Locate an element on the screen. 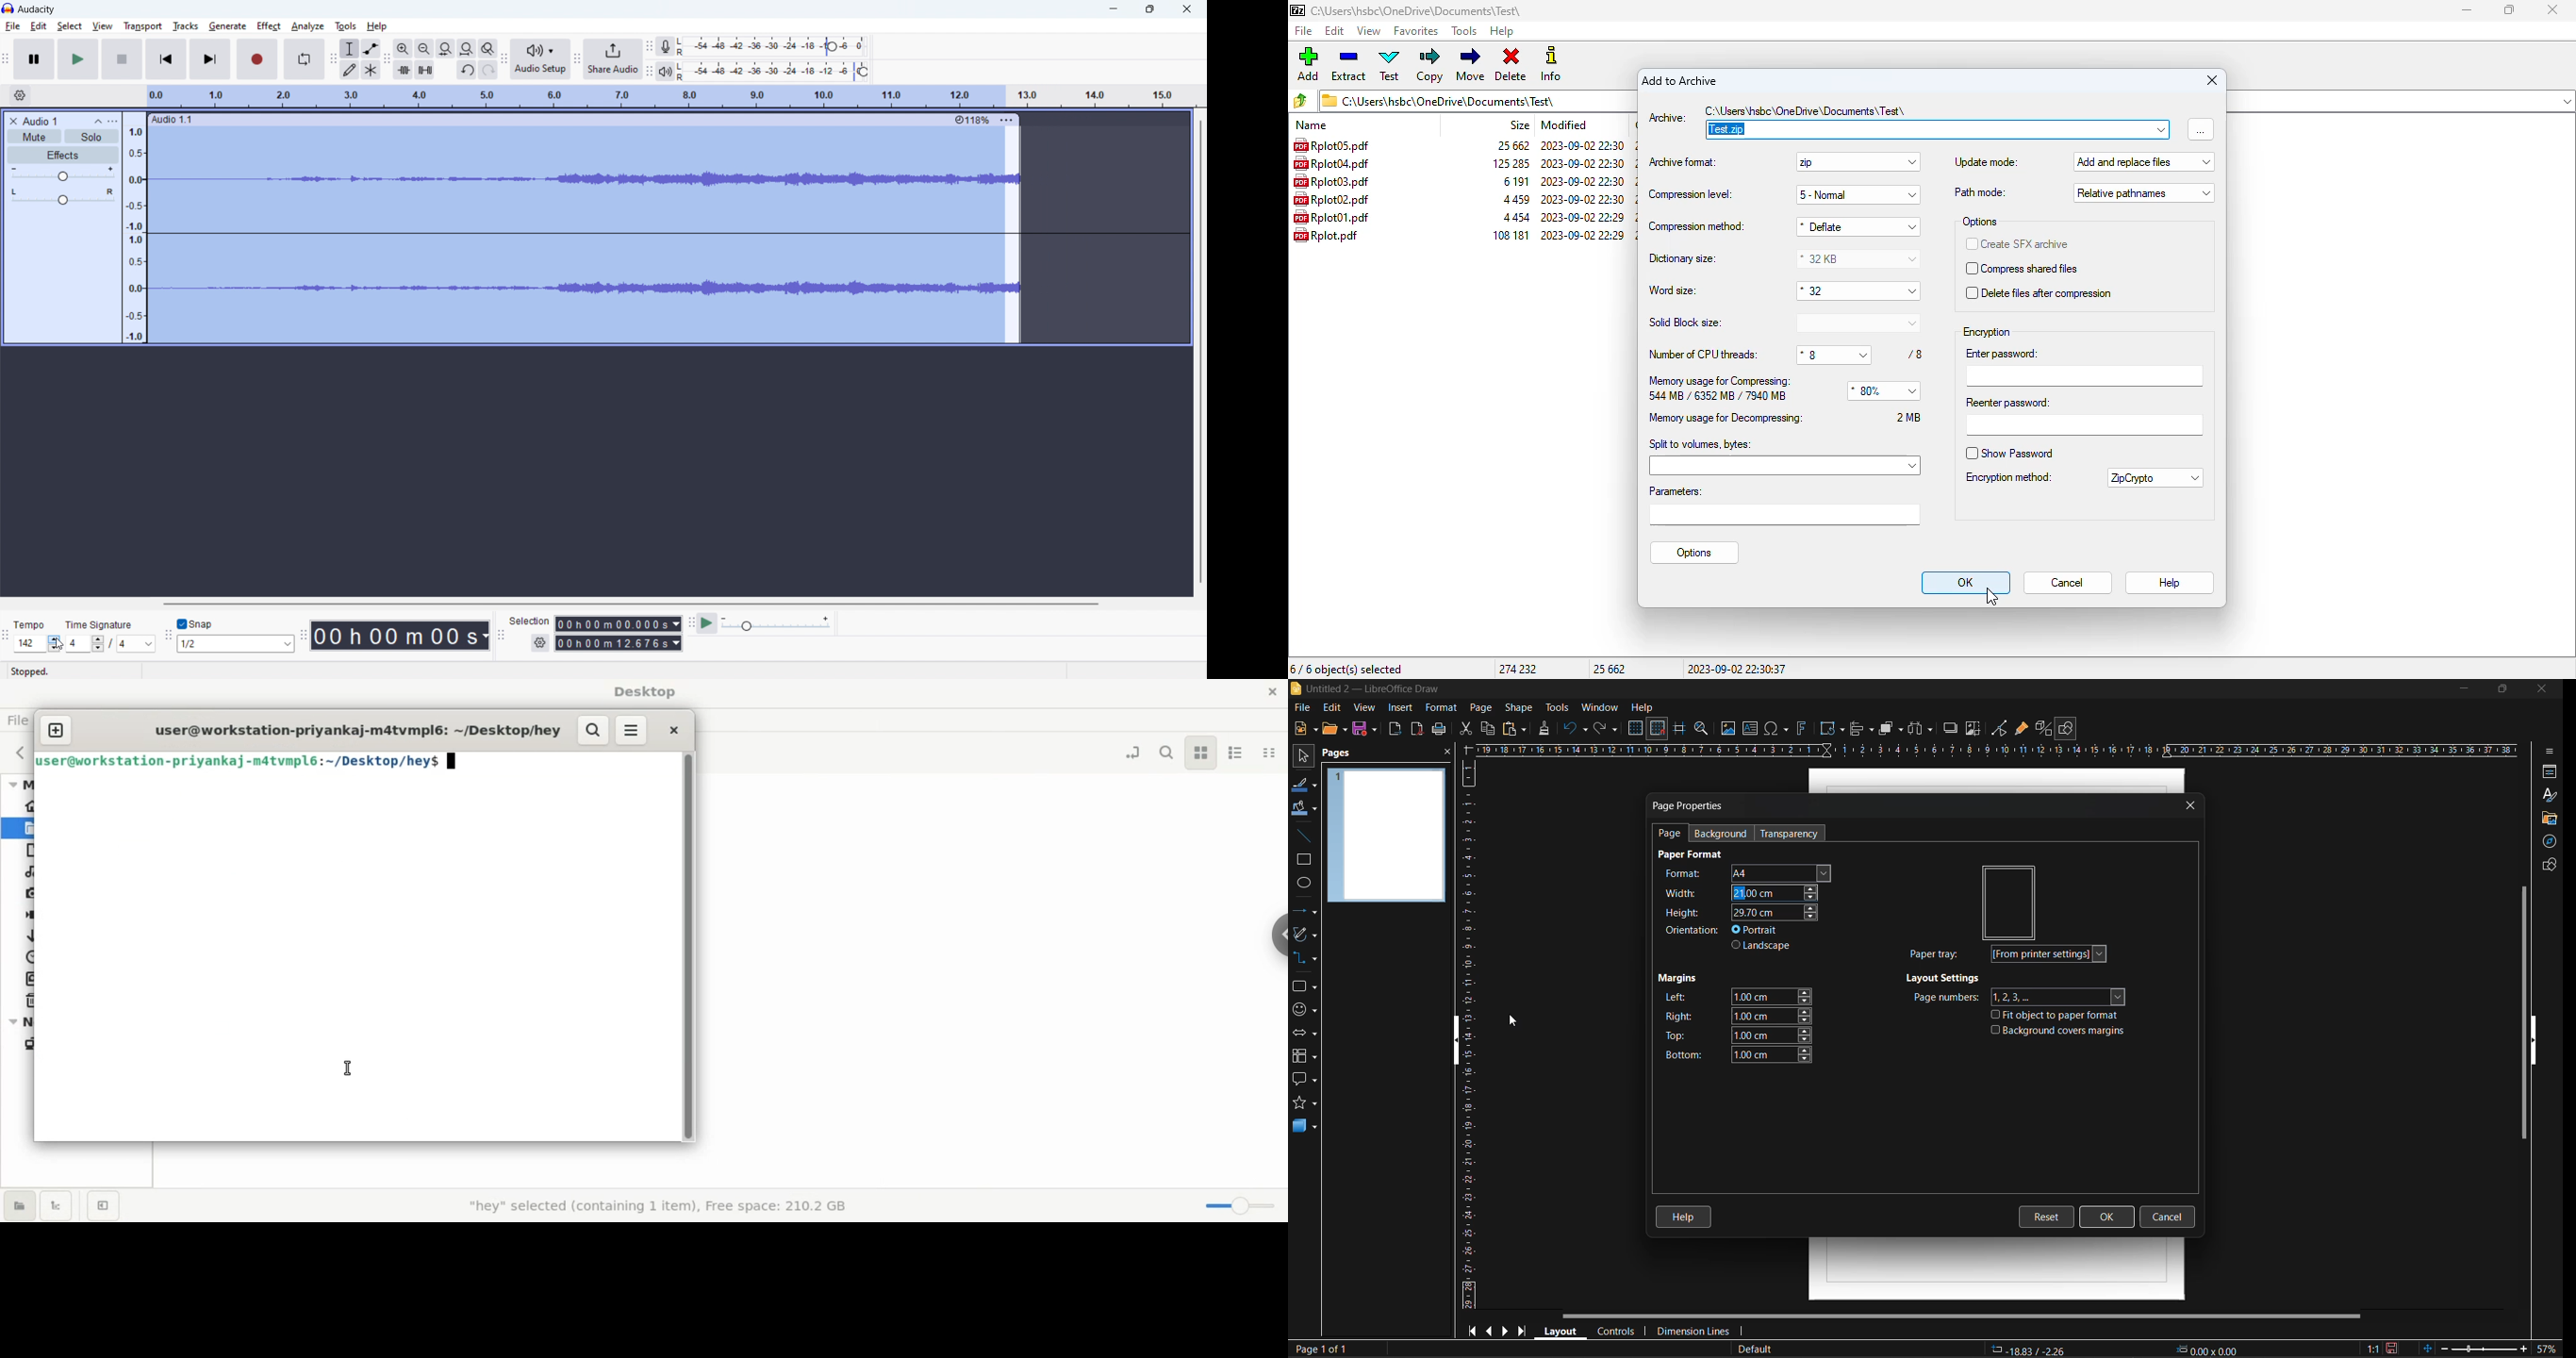  size is located at coordinates (1511, 145).